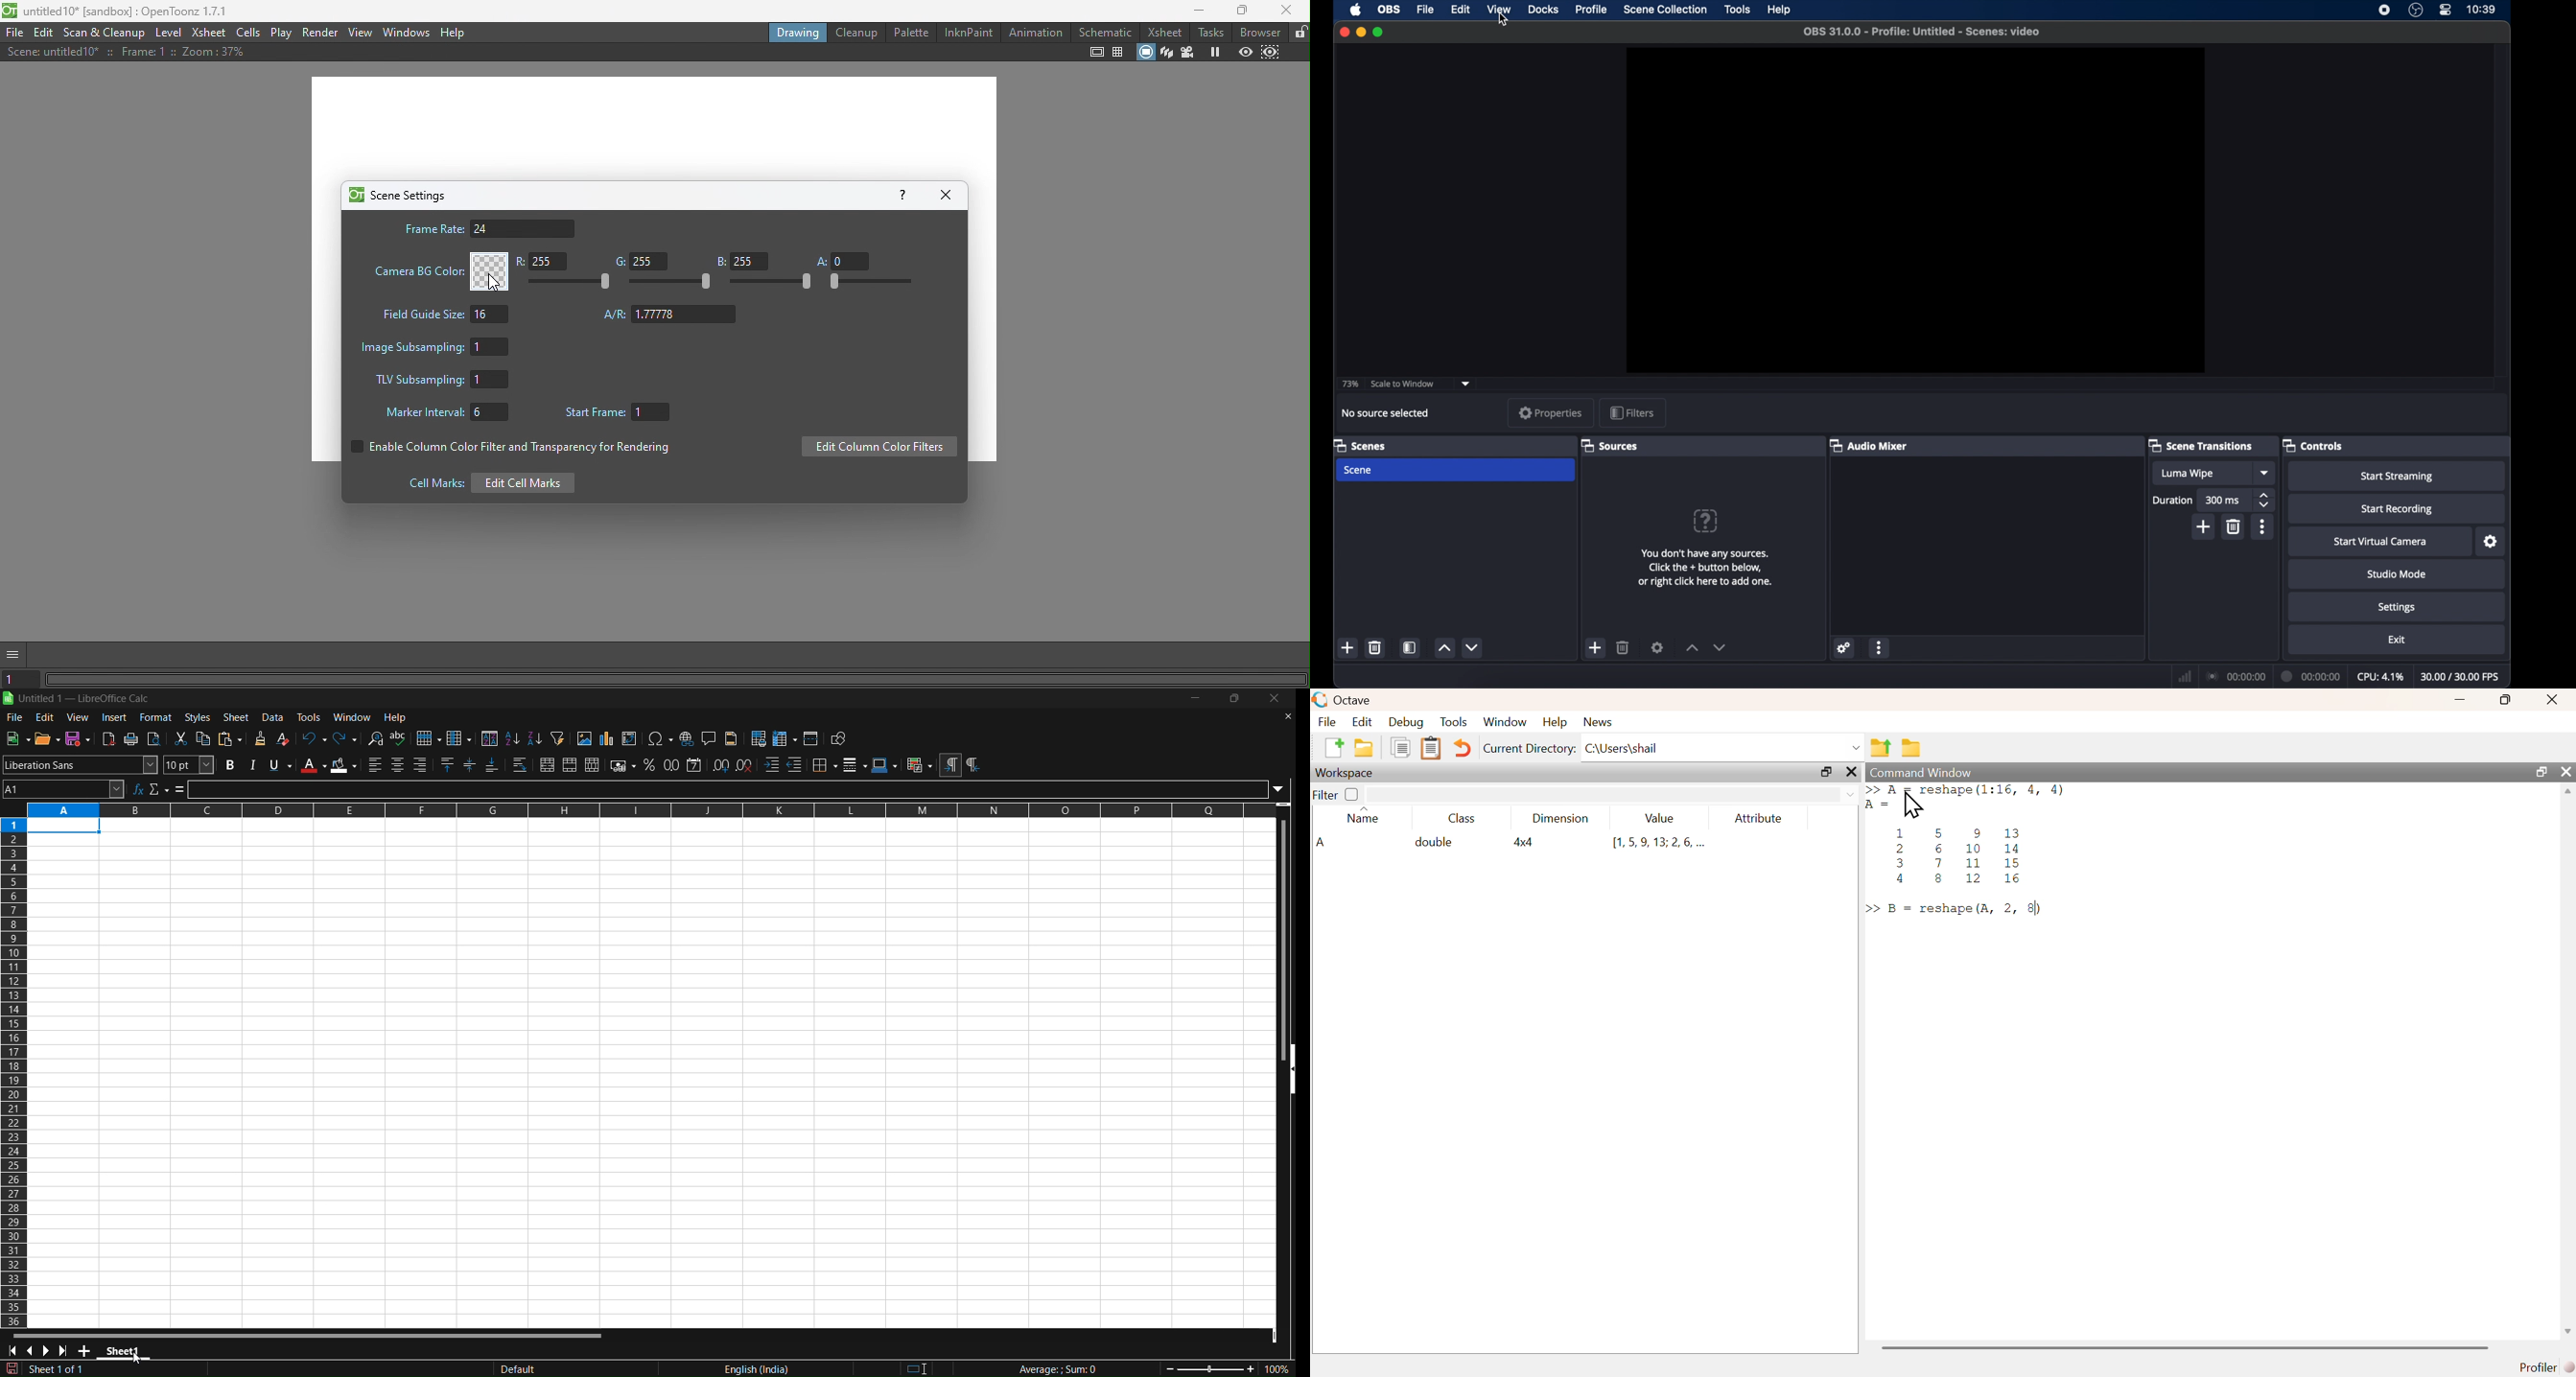 The width and height of the screenshot is (2576, 1400). Describe the element at coordinates (155, 739) in the screenshot. I see `toggle print preview` at that location.